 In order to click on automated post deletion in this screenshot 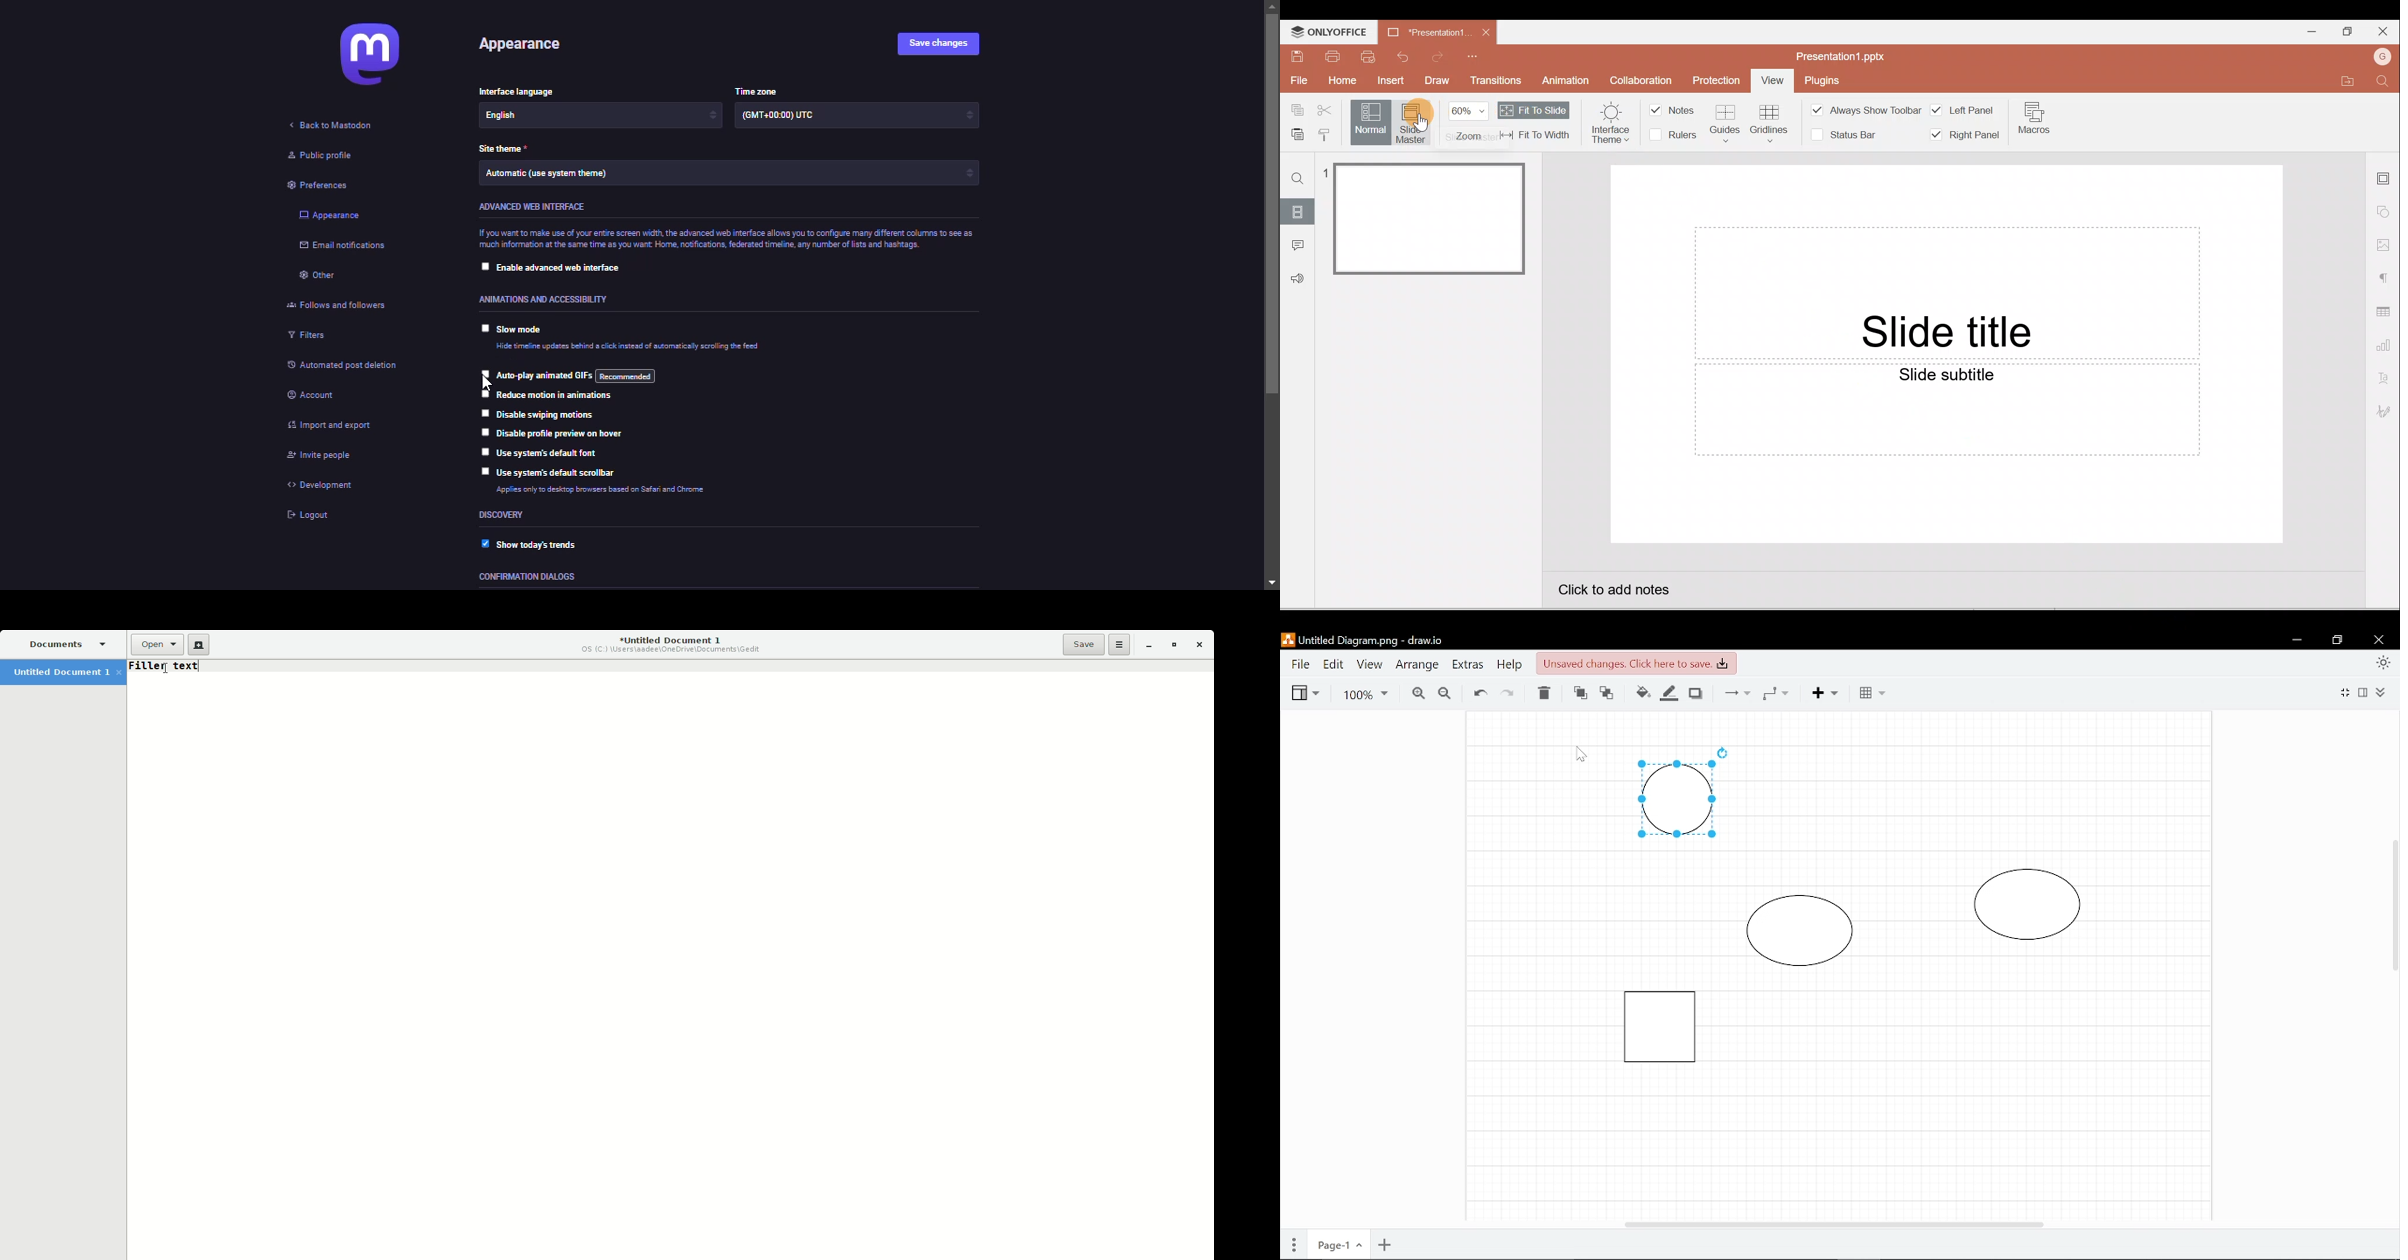, I will do `click(349, 365)`.